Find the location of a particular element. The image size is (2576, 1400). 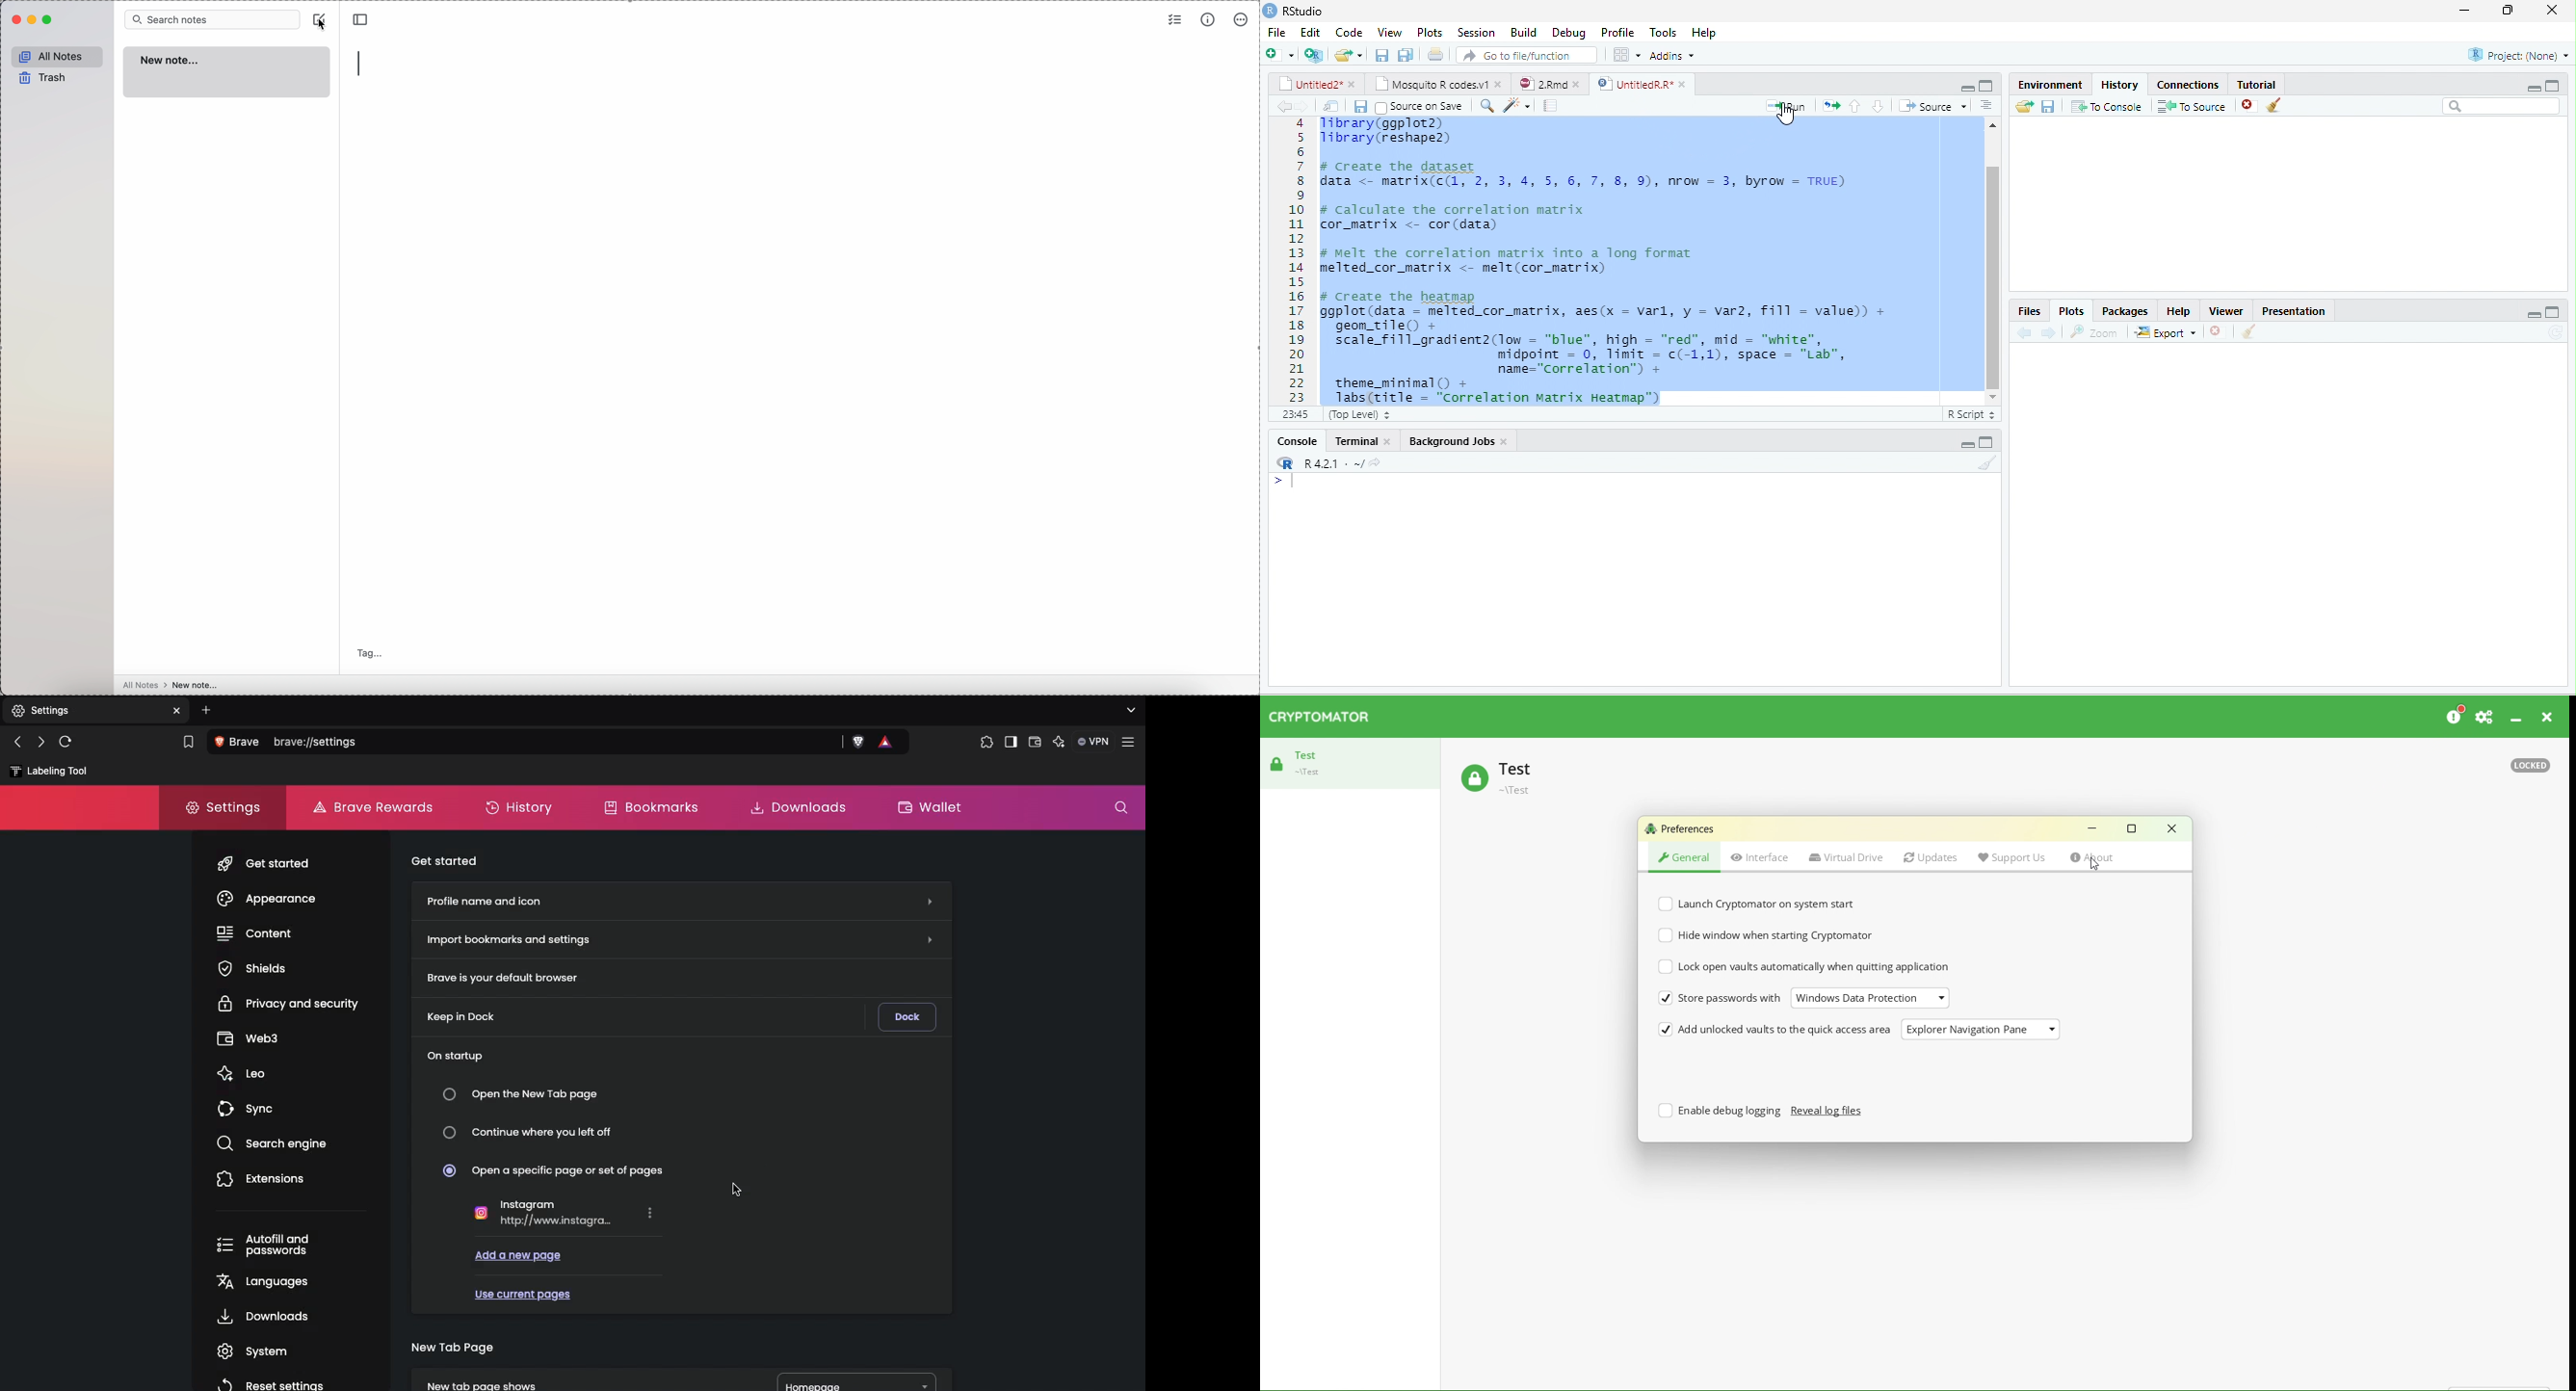

terminal is located at coordinates (1366, 440).